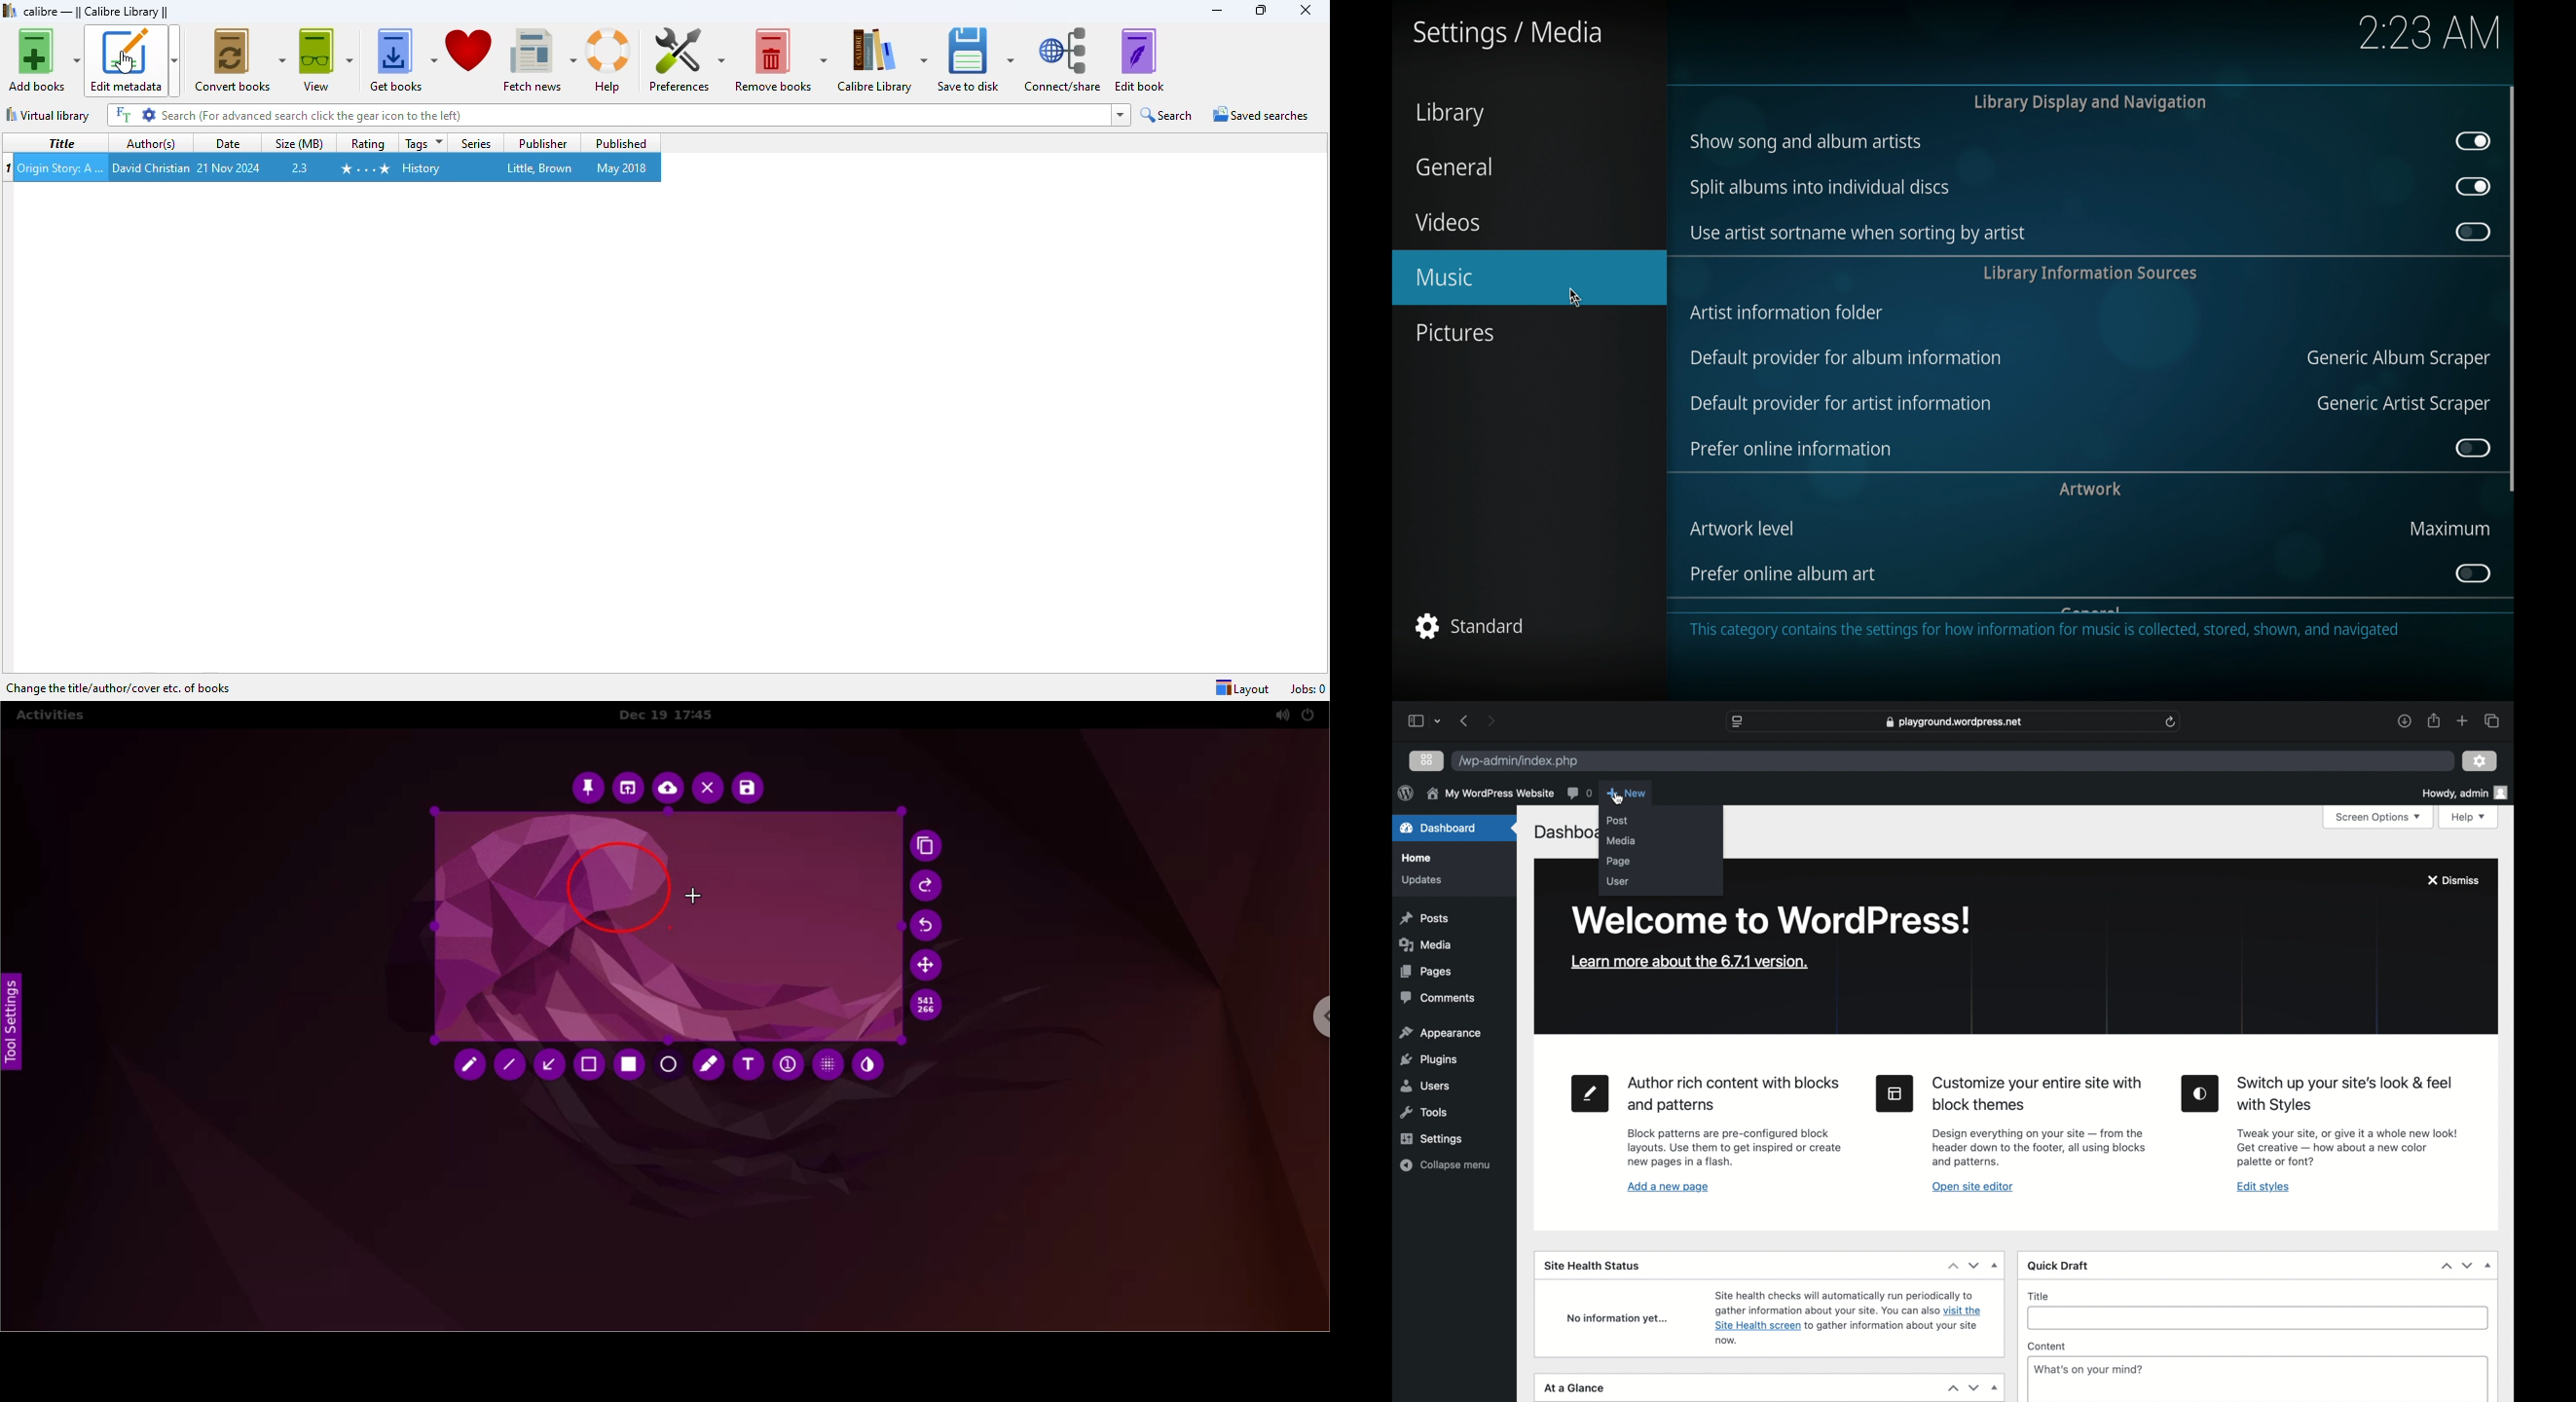 This screenshot has height=1428, width=2576. Describe the element at coordinates (62, 143) in the screenshot. I see `title` at that location.